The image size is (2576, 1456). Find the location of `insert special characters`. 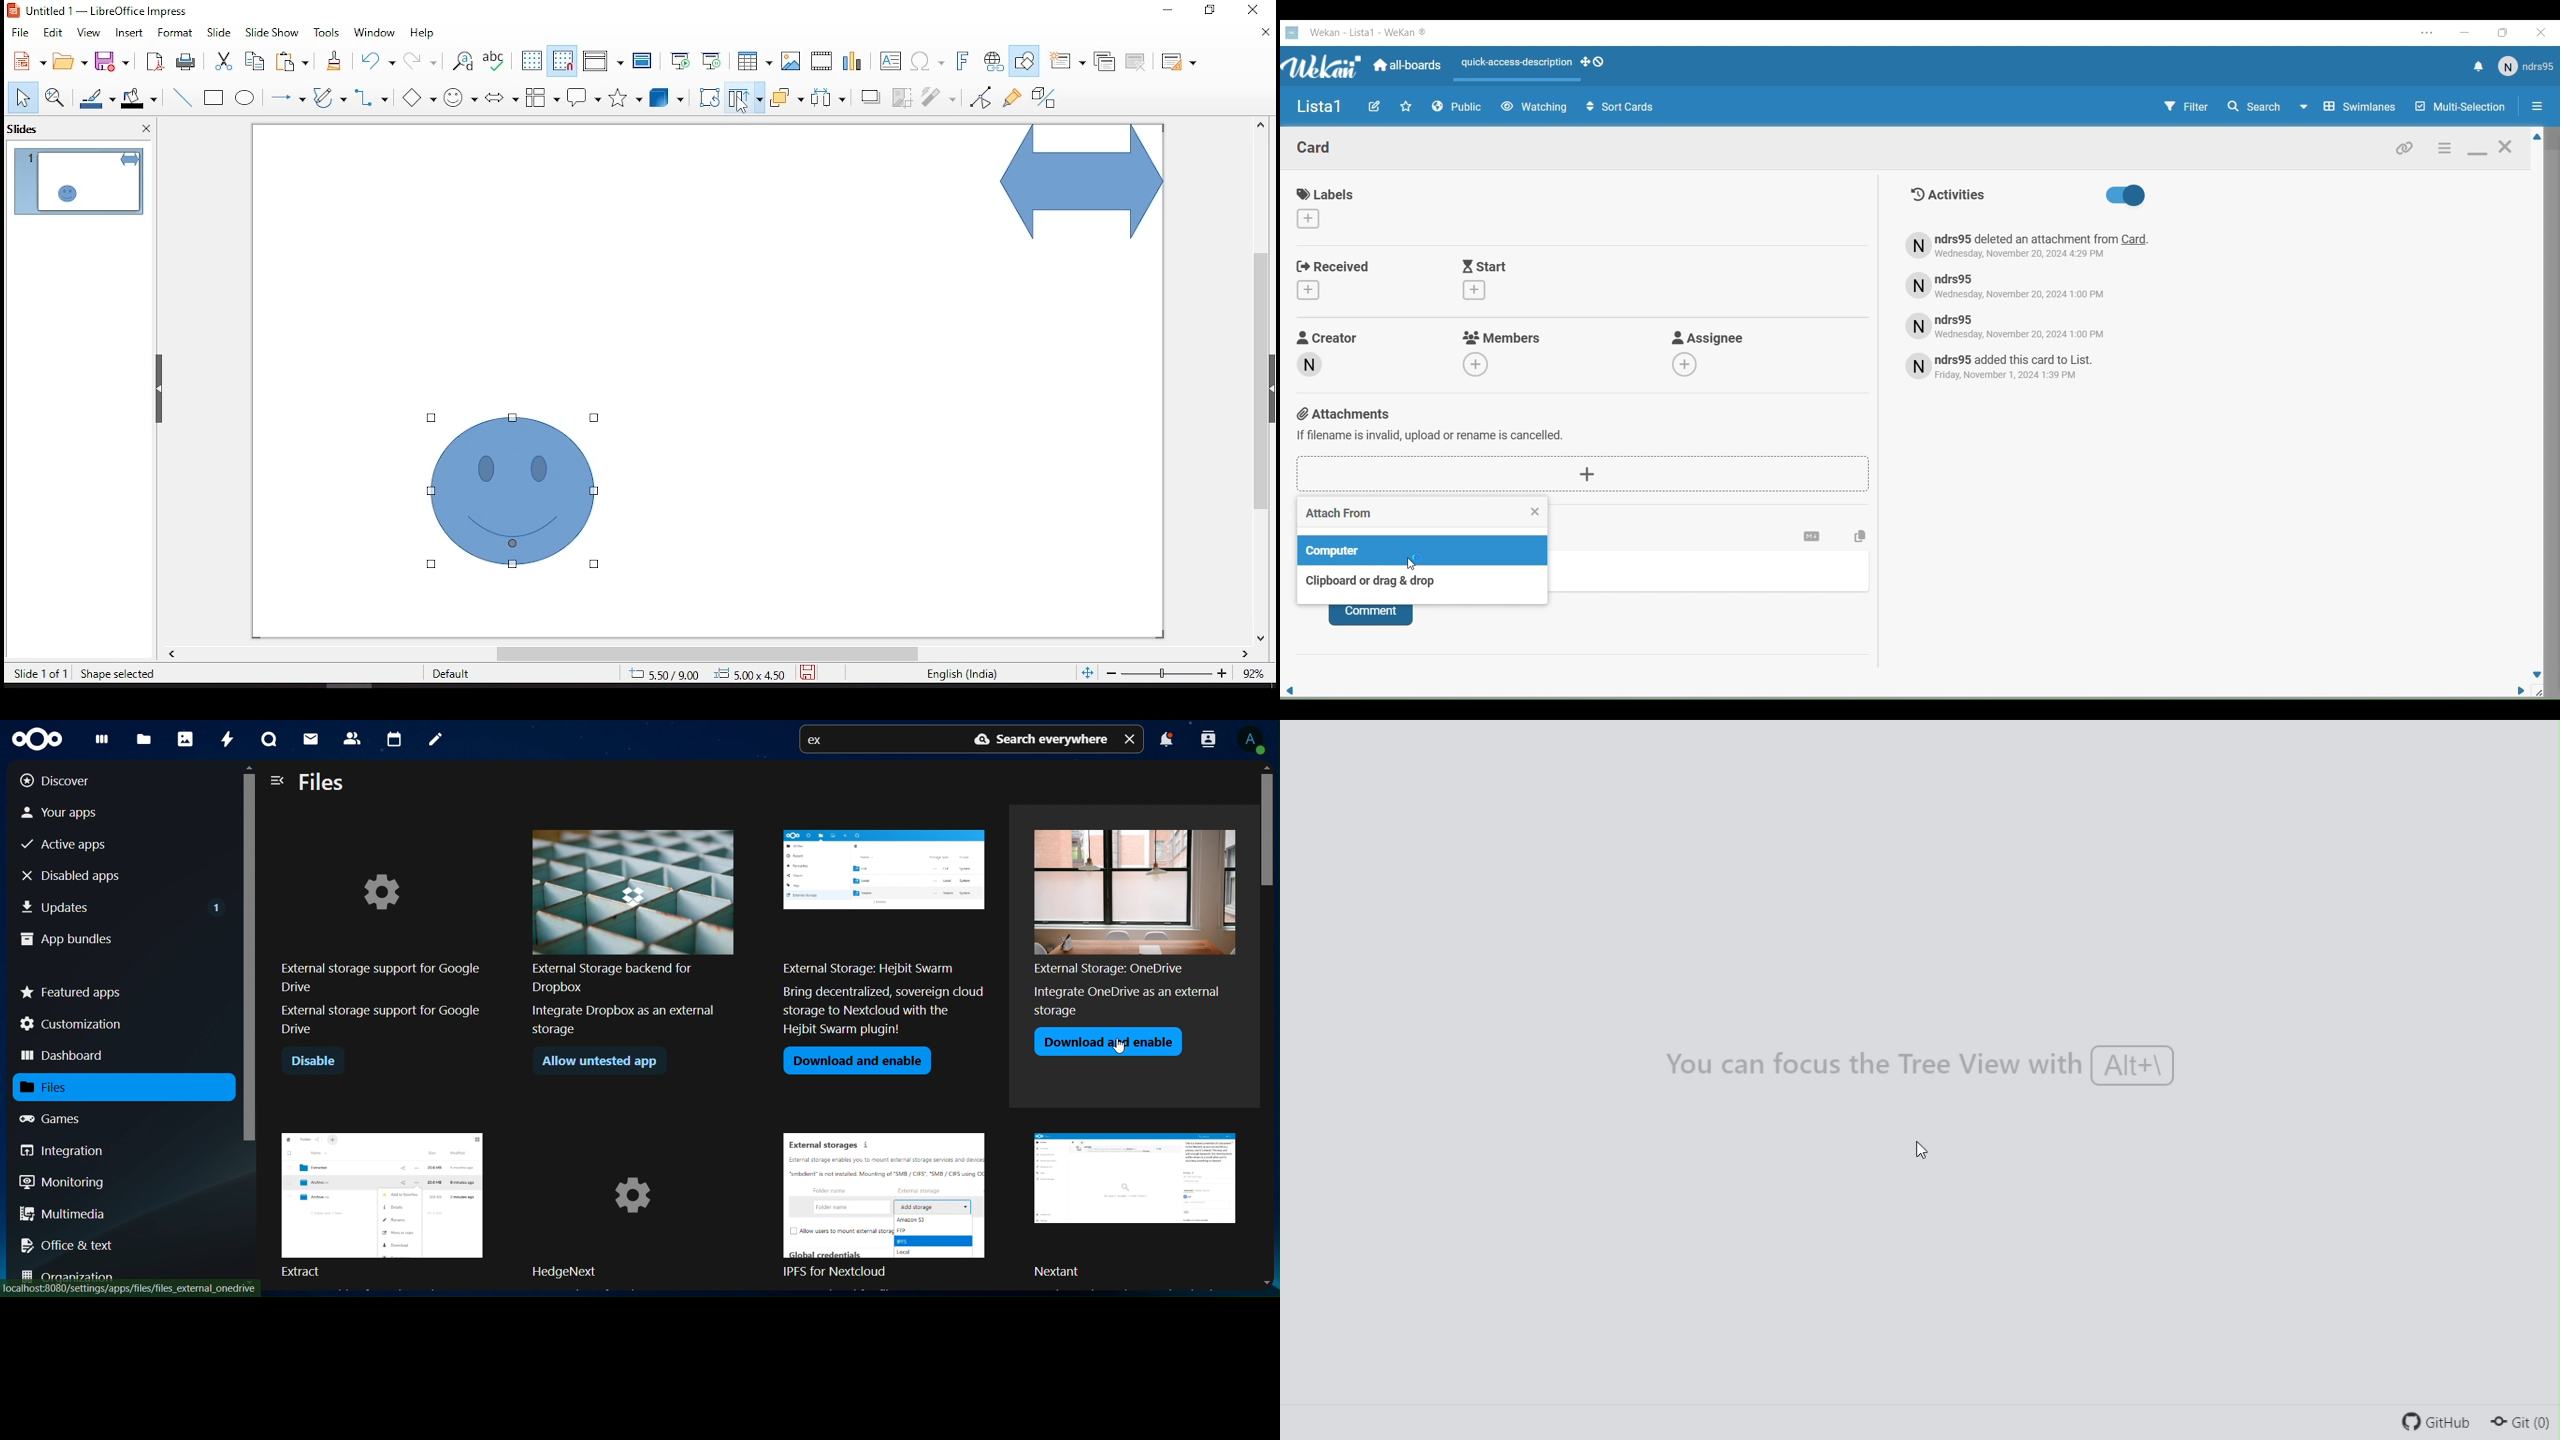

insert special characters is located at coordinates (929, 62).